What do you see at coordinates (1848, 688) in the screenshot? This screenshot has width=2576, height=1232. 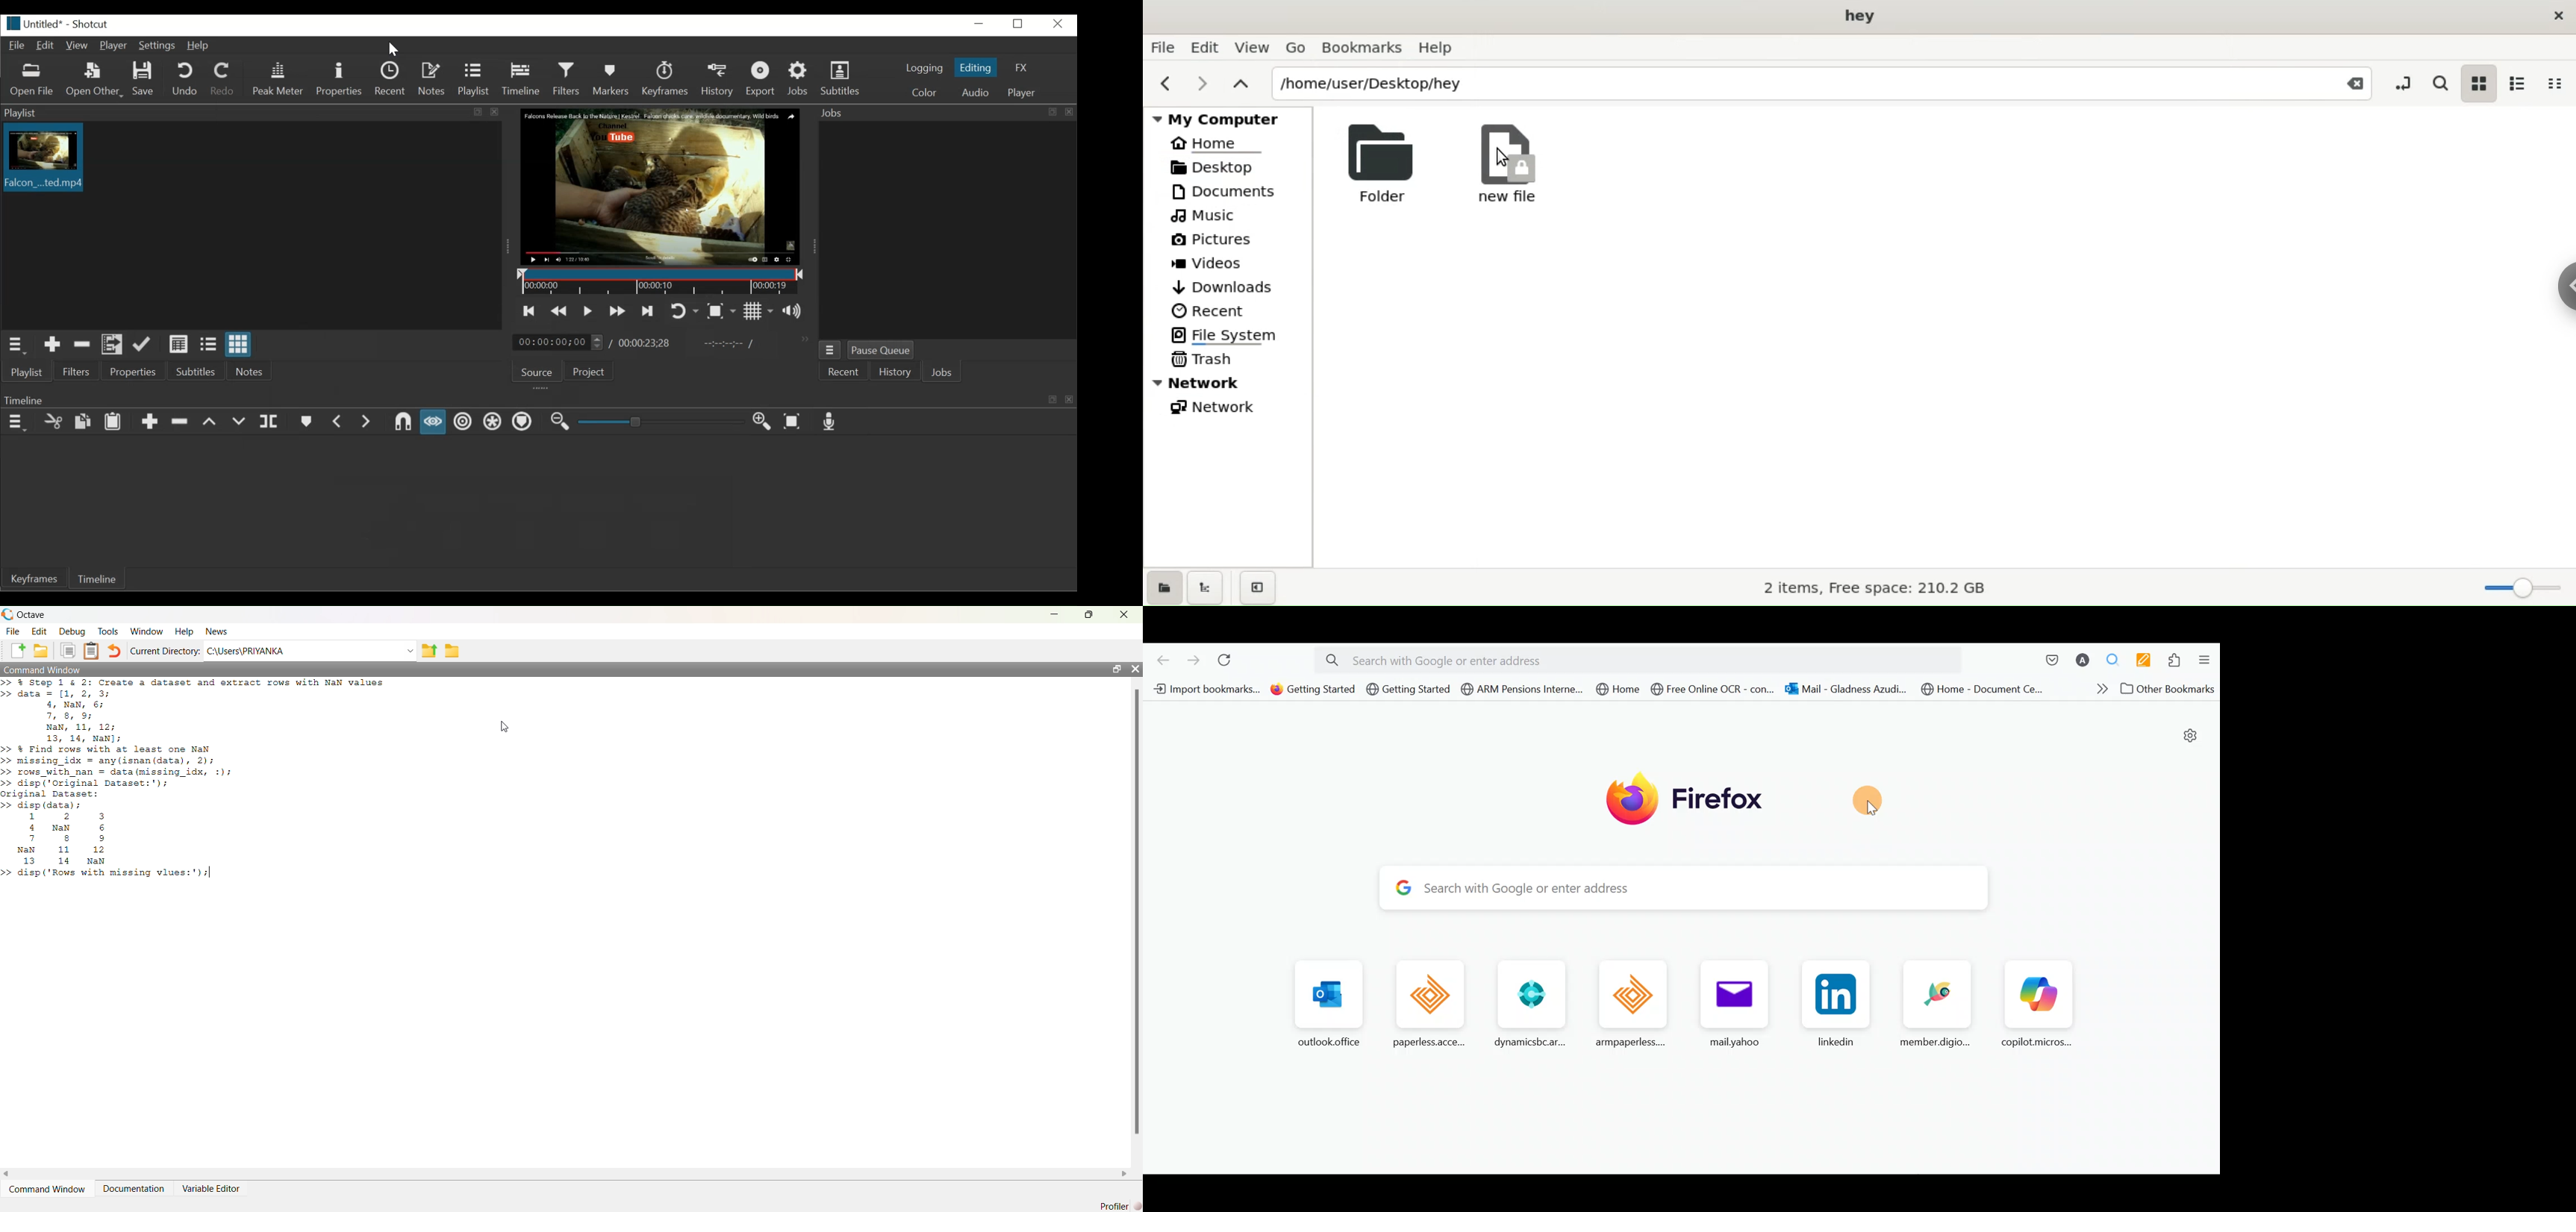 I see `Bookmark 7` at bounding box center [1848, 688].